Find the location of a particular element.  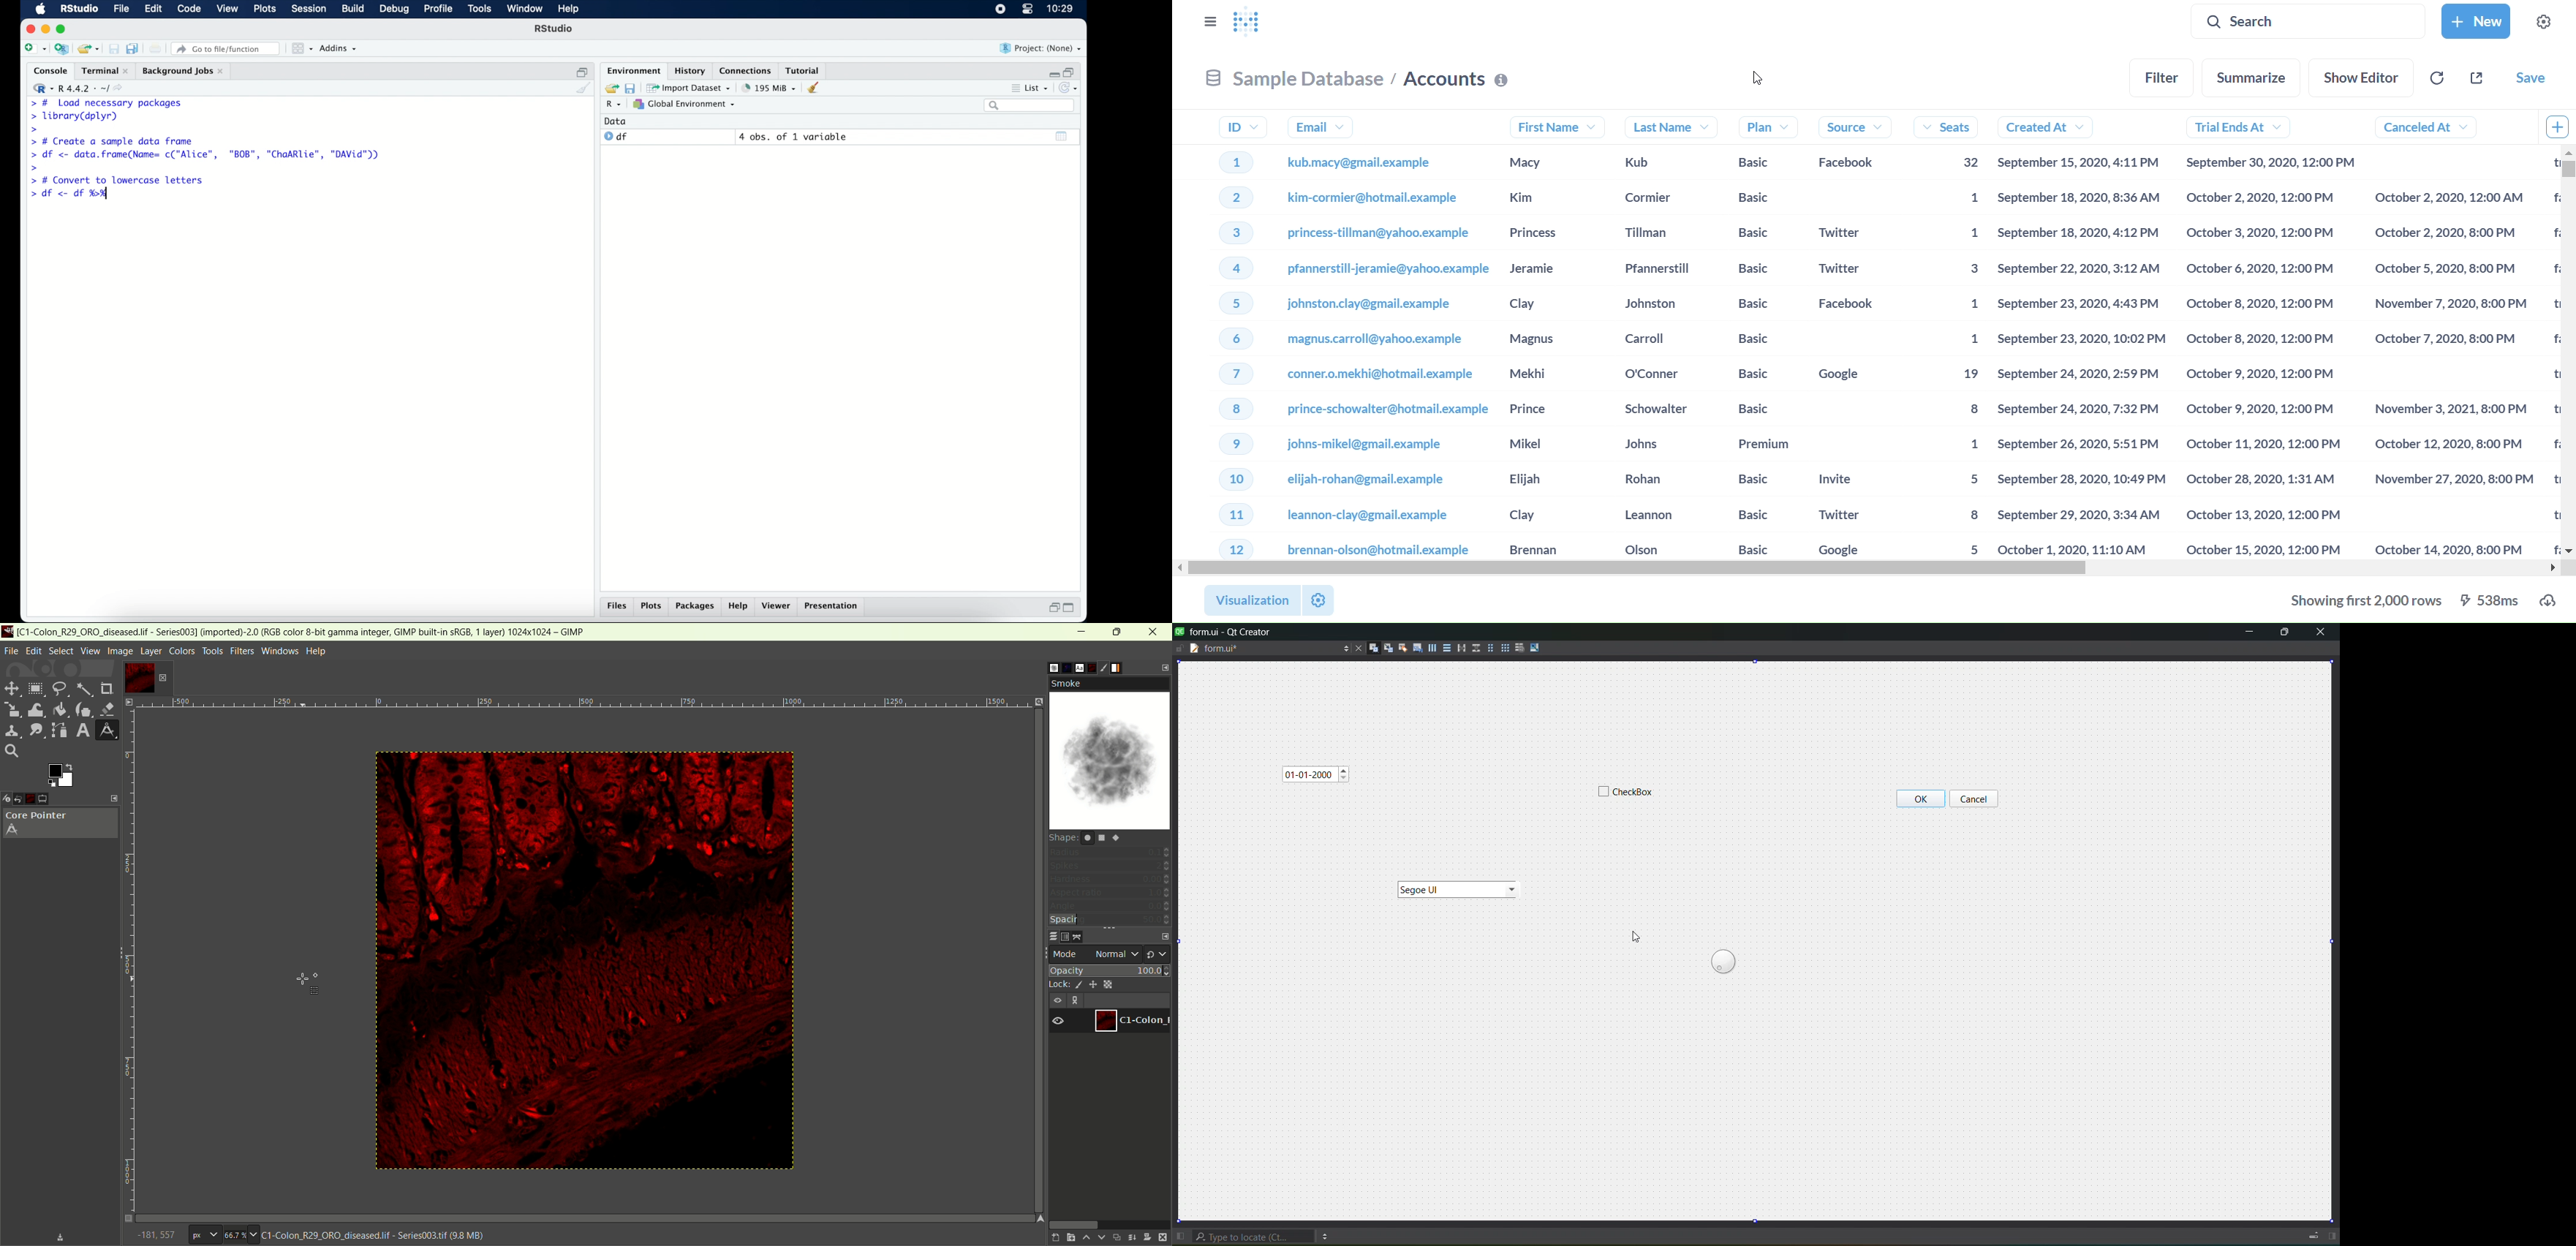

R Studio is located at coordinates (79, 9).